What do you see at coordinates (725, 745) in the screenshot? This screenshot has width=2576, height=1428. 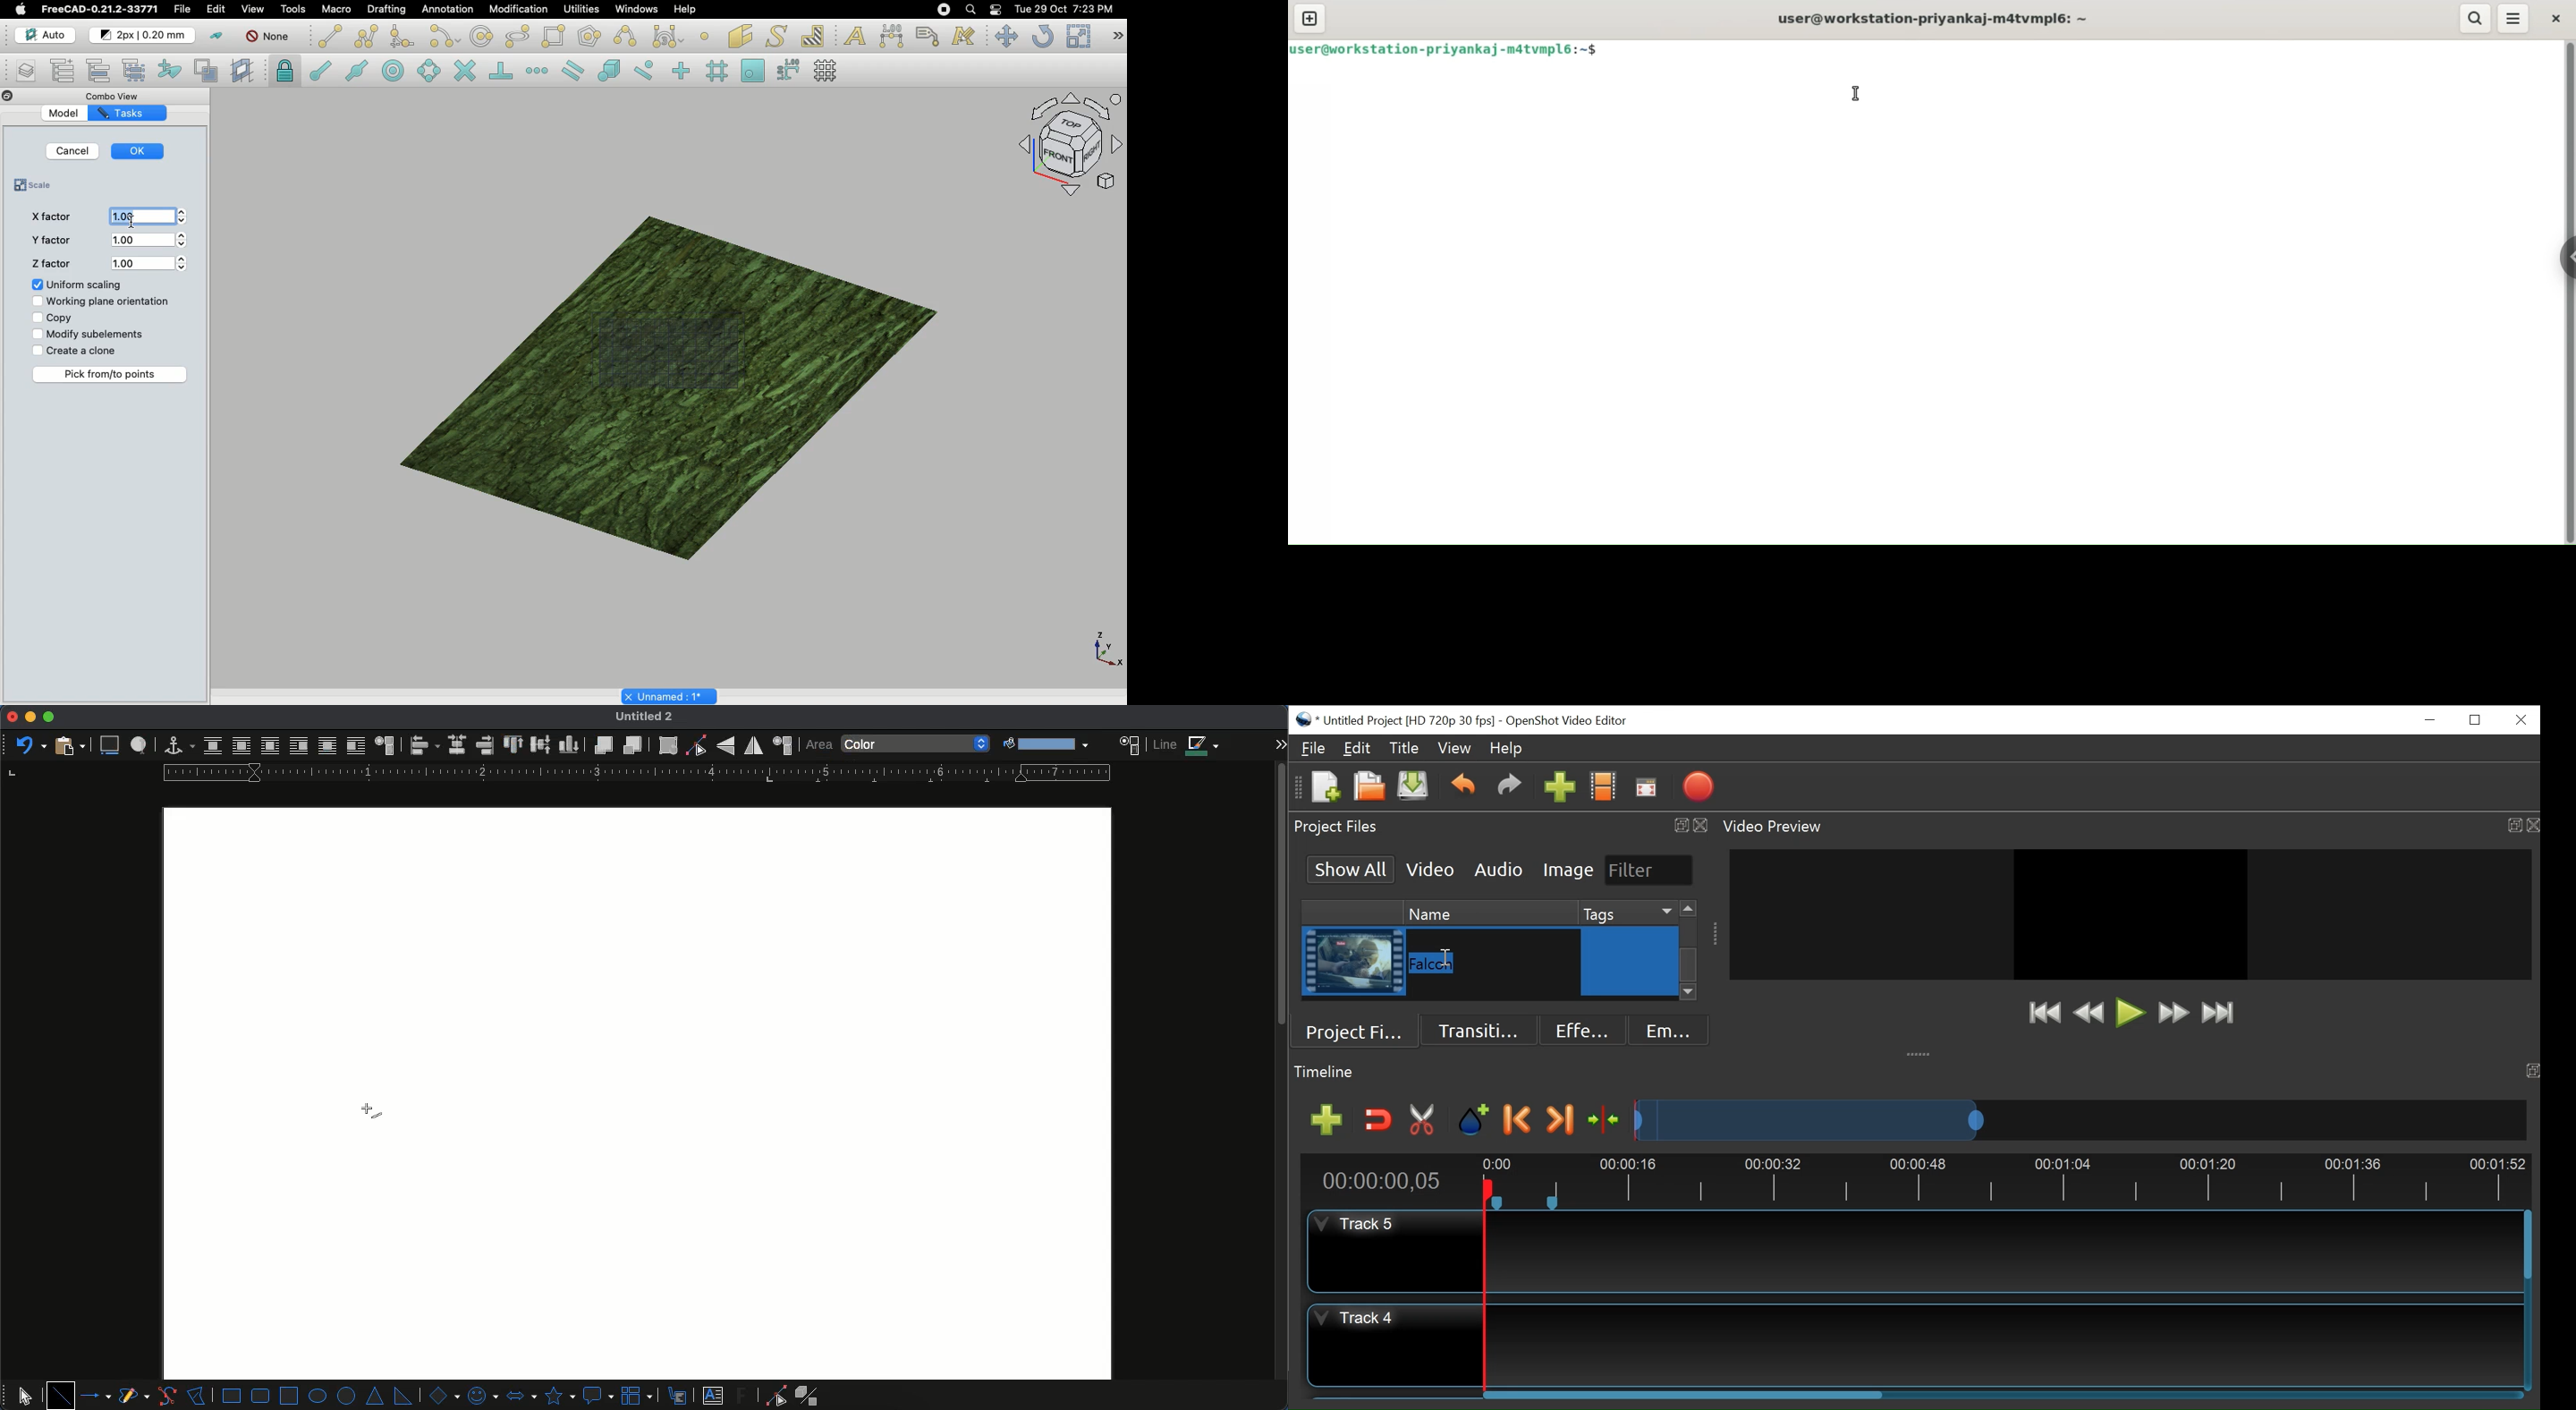 I see `flip vertically` at bounding box center [725, 745].